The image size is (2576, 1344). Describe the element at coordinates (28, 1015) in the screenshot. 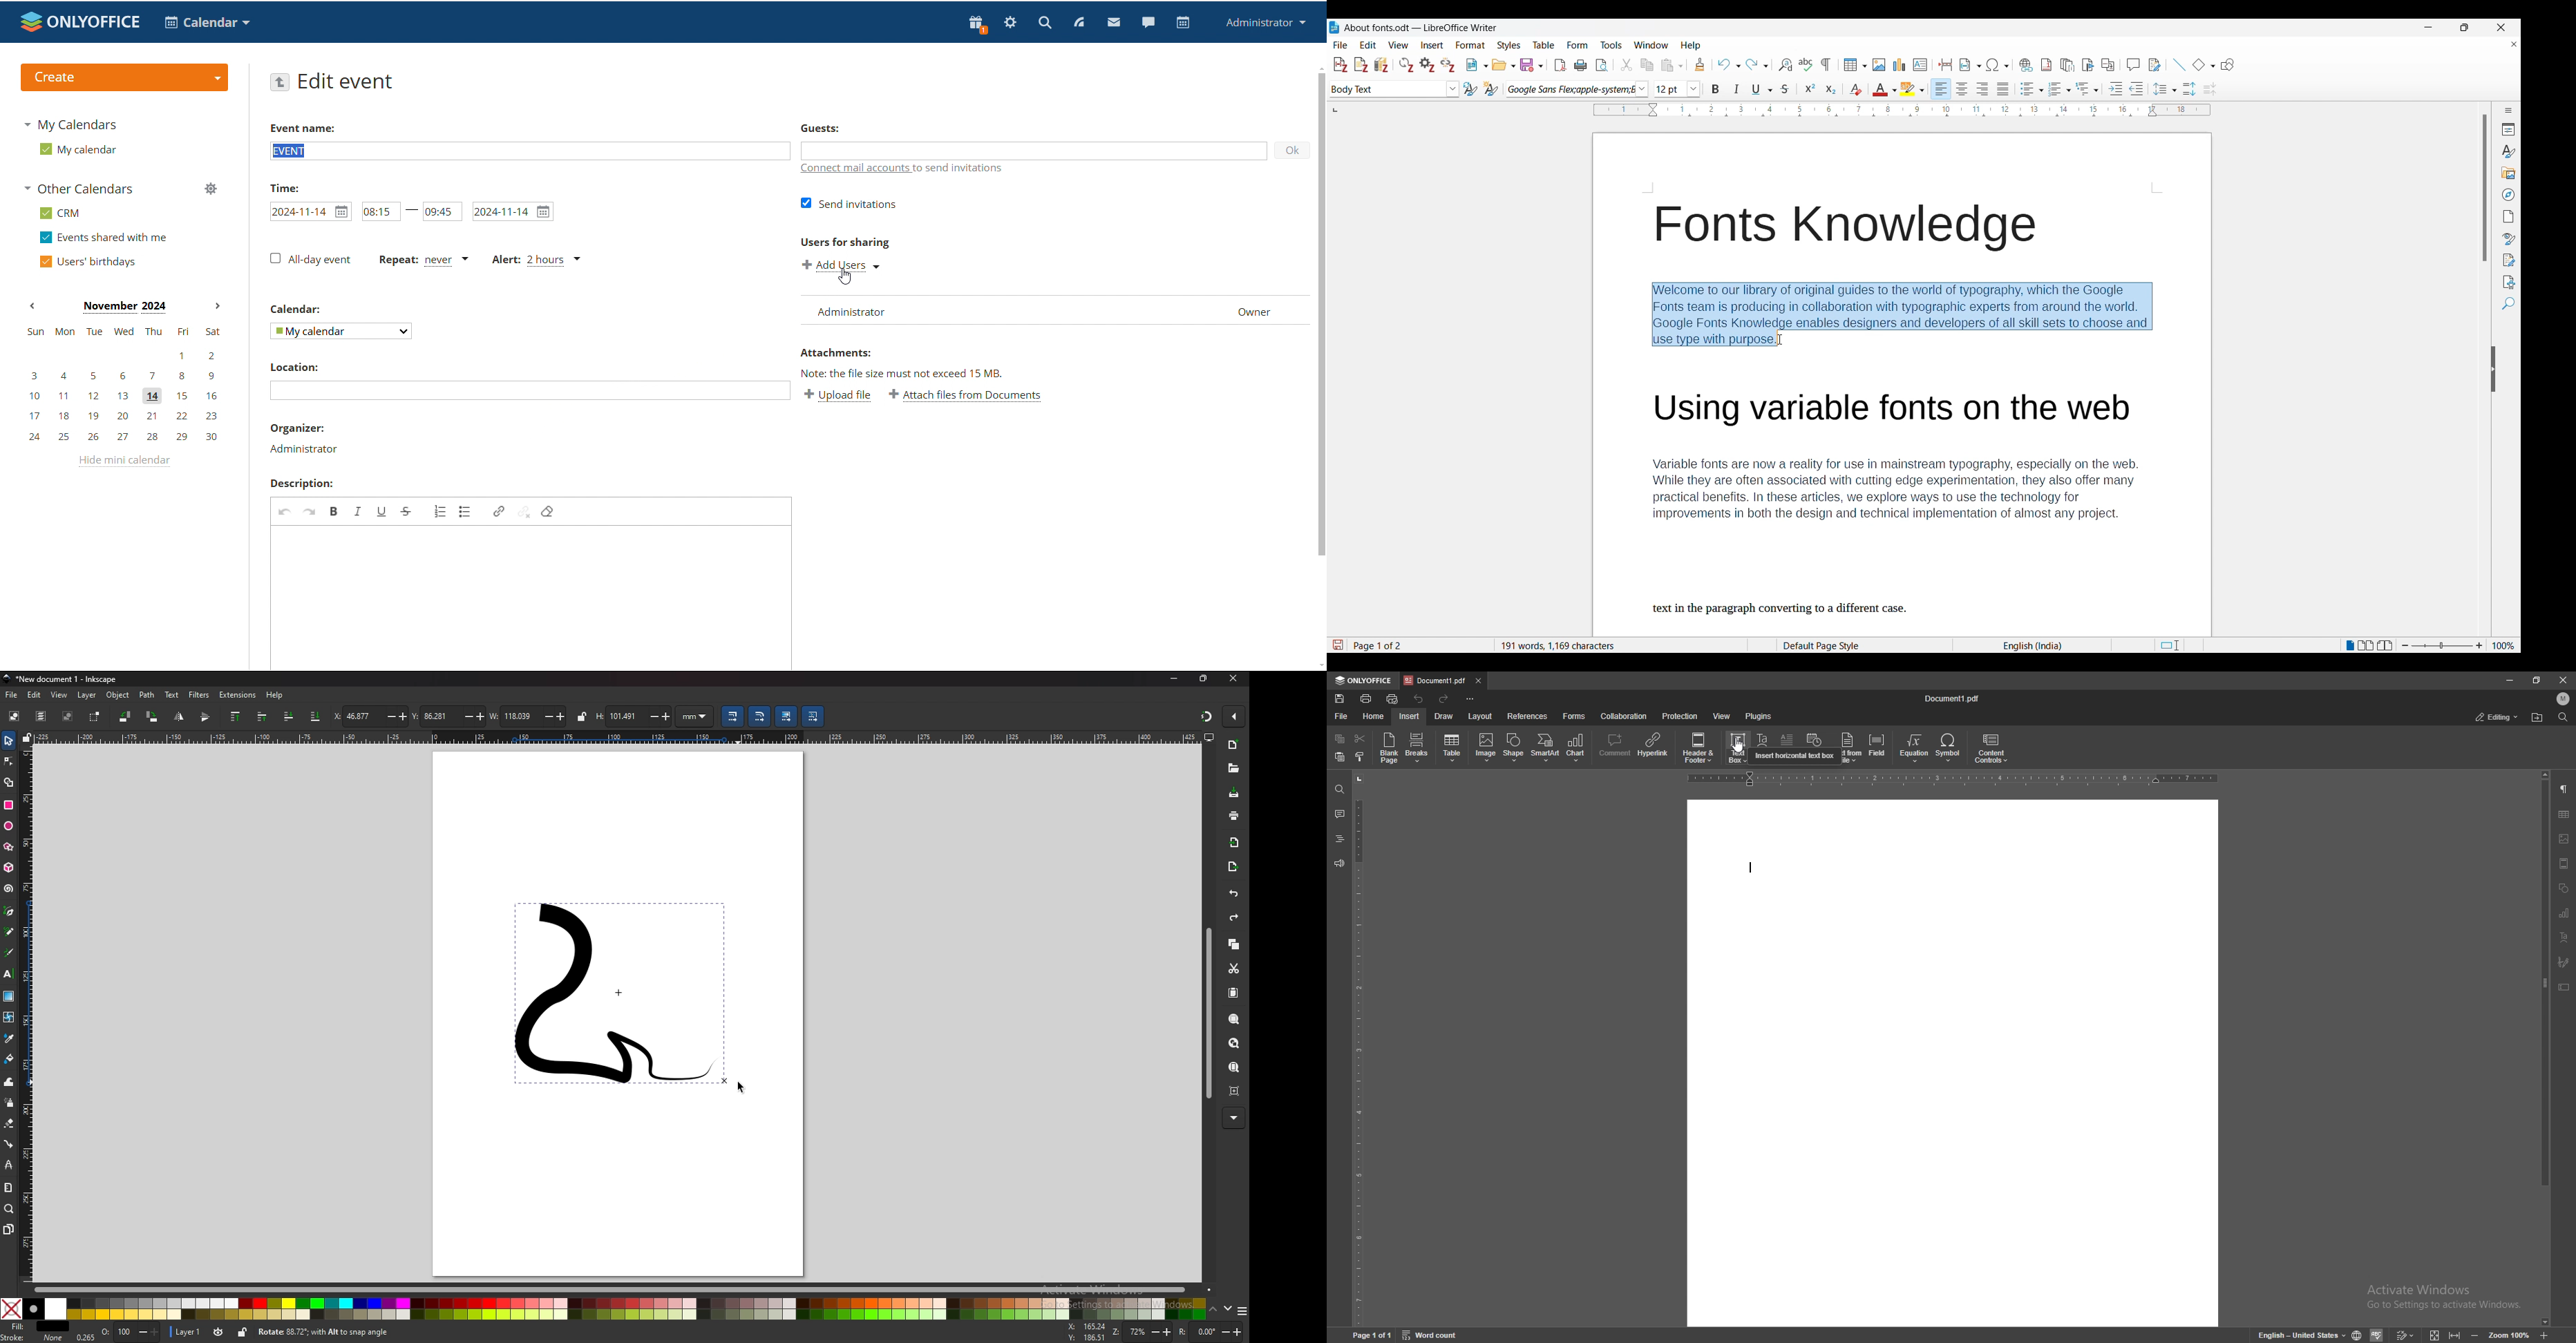

I see `vertical ruler` at that location.